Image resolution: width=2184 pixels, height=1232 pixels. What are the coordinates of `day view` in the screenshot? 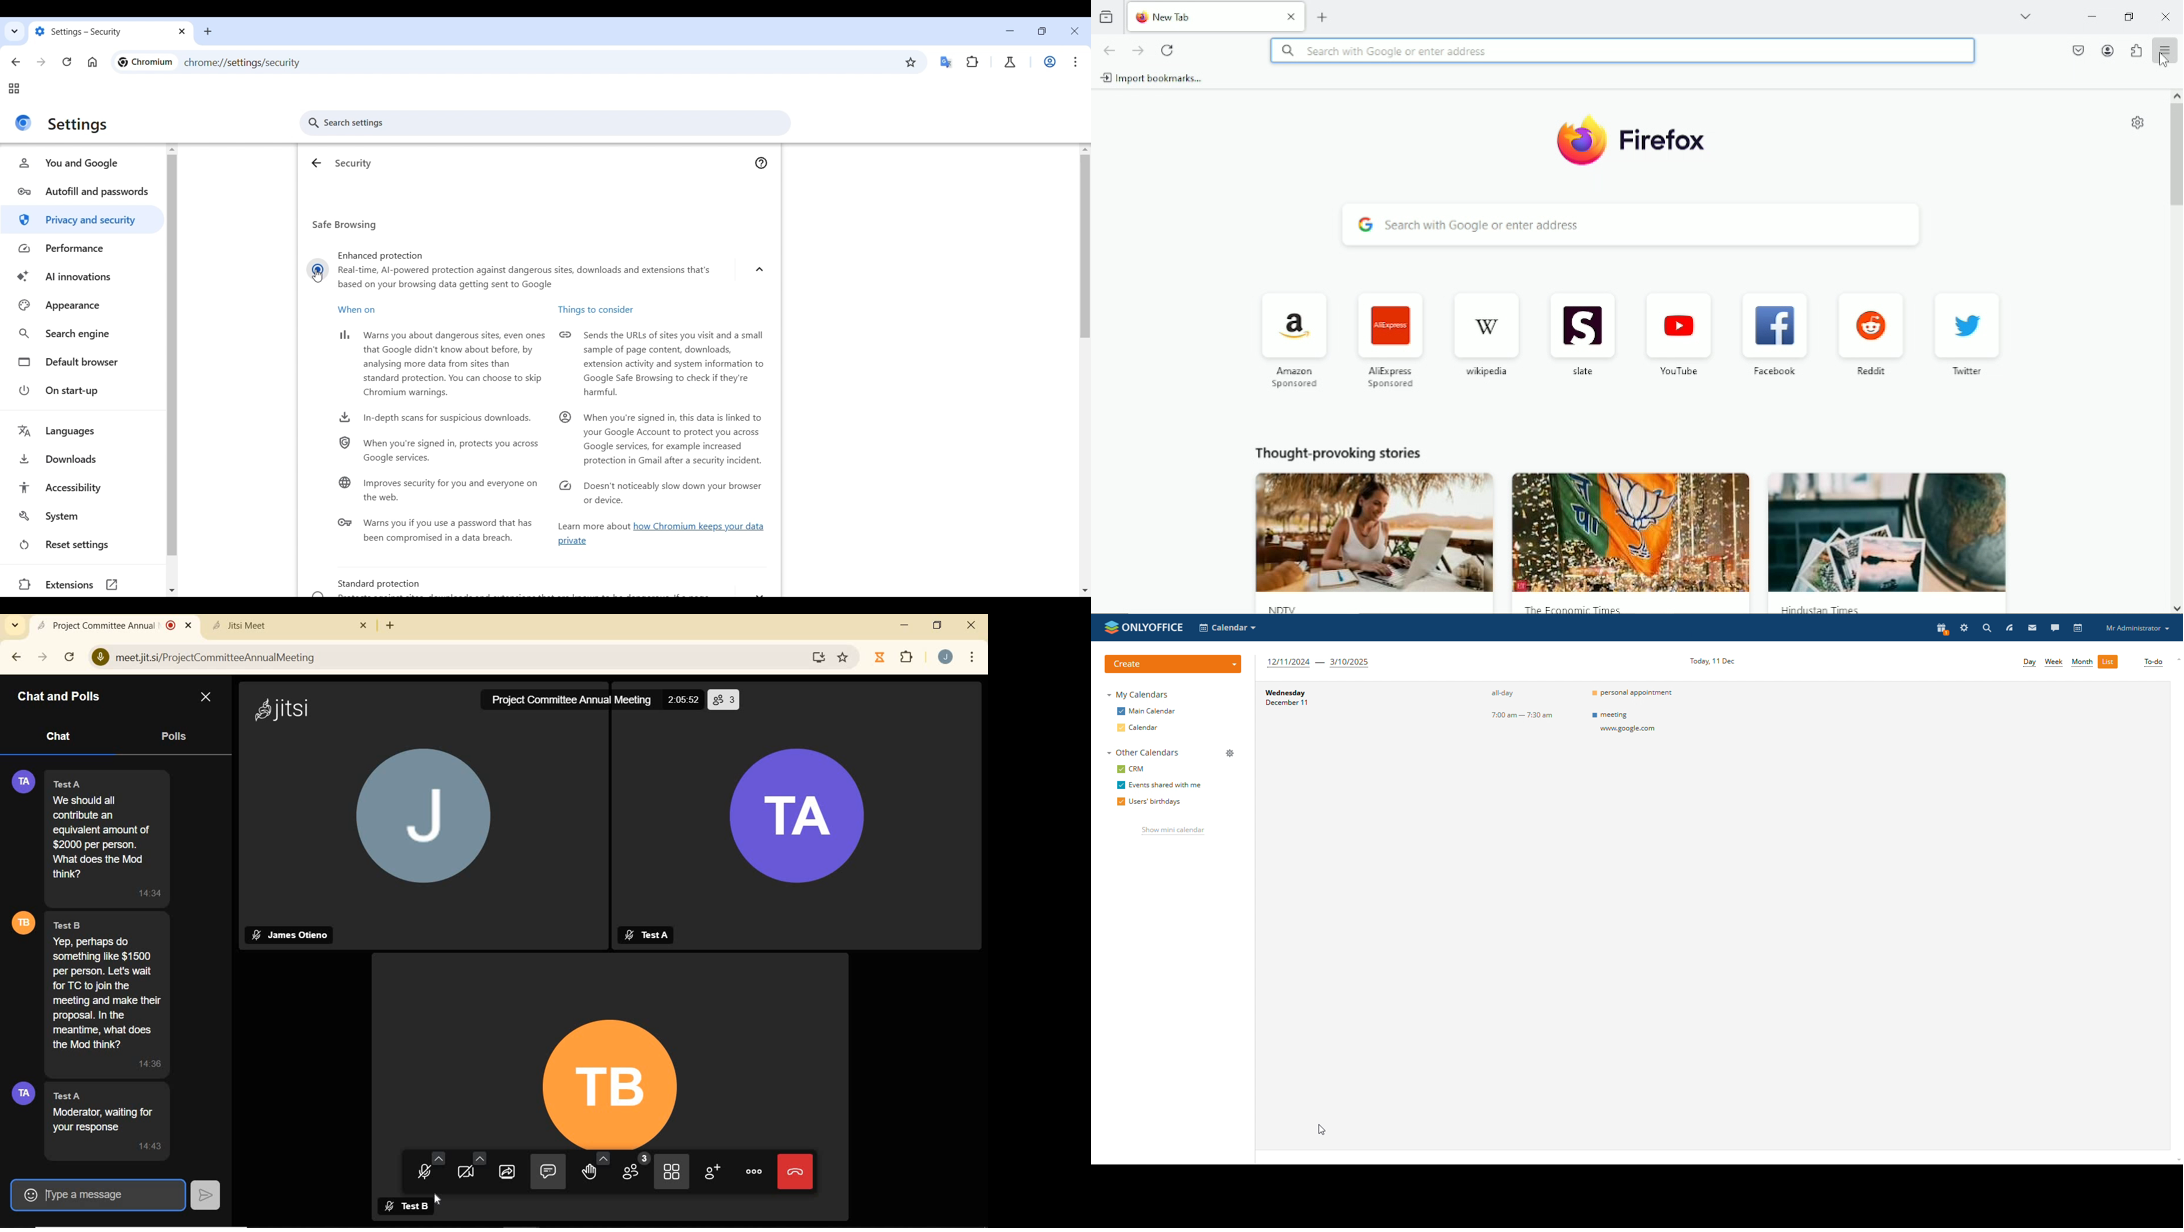 It's located at (2029, 663).